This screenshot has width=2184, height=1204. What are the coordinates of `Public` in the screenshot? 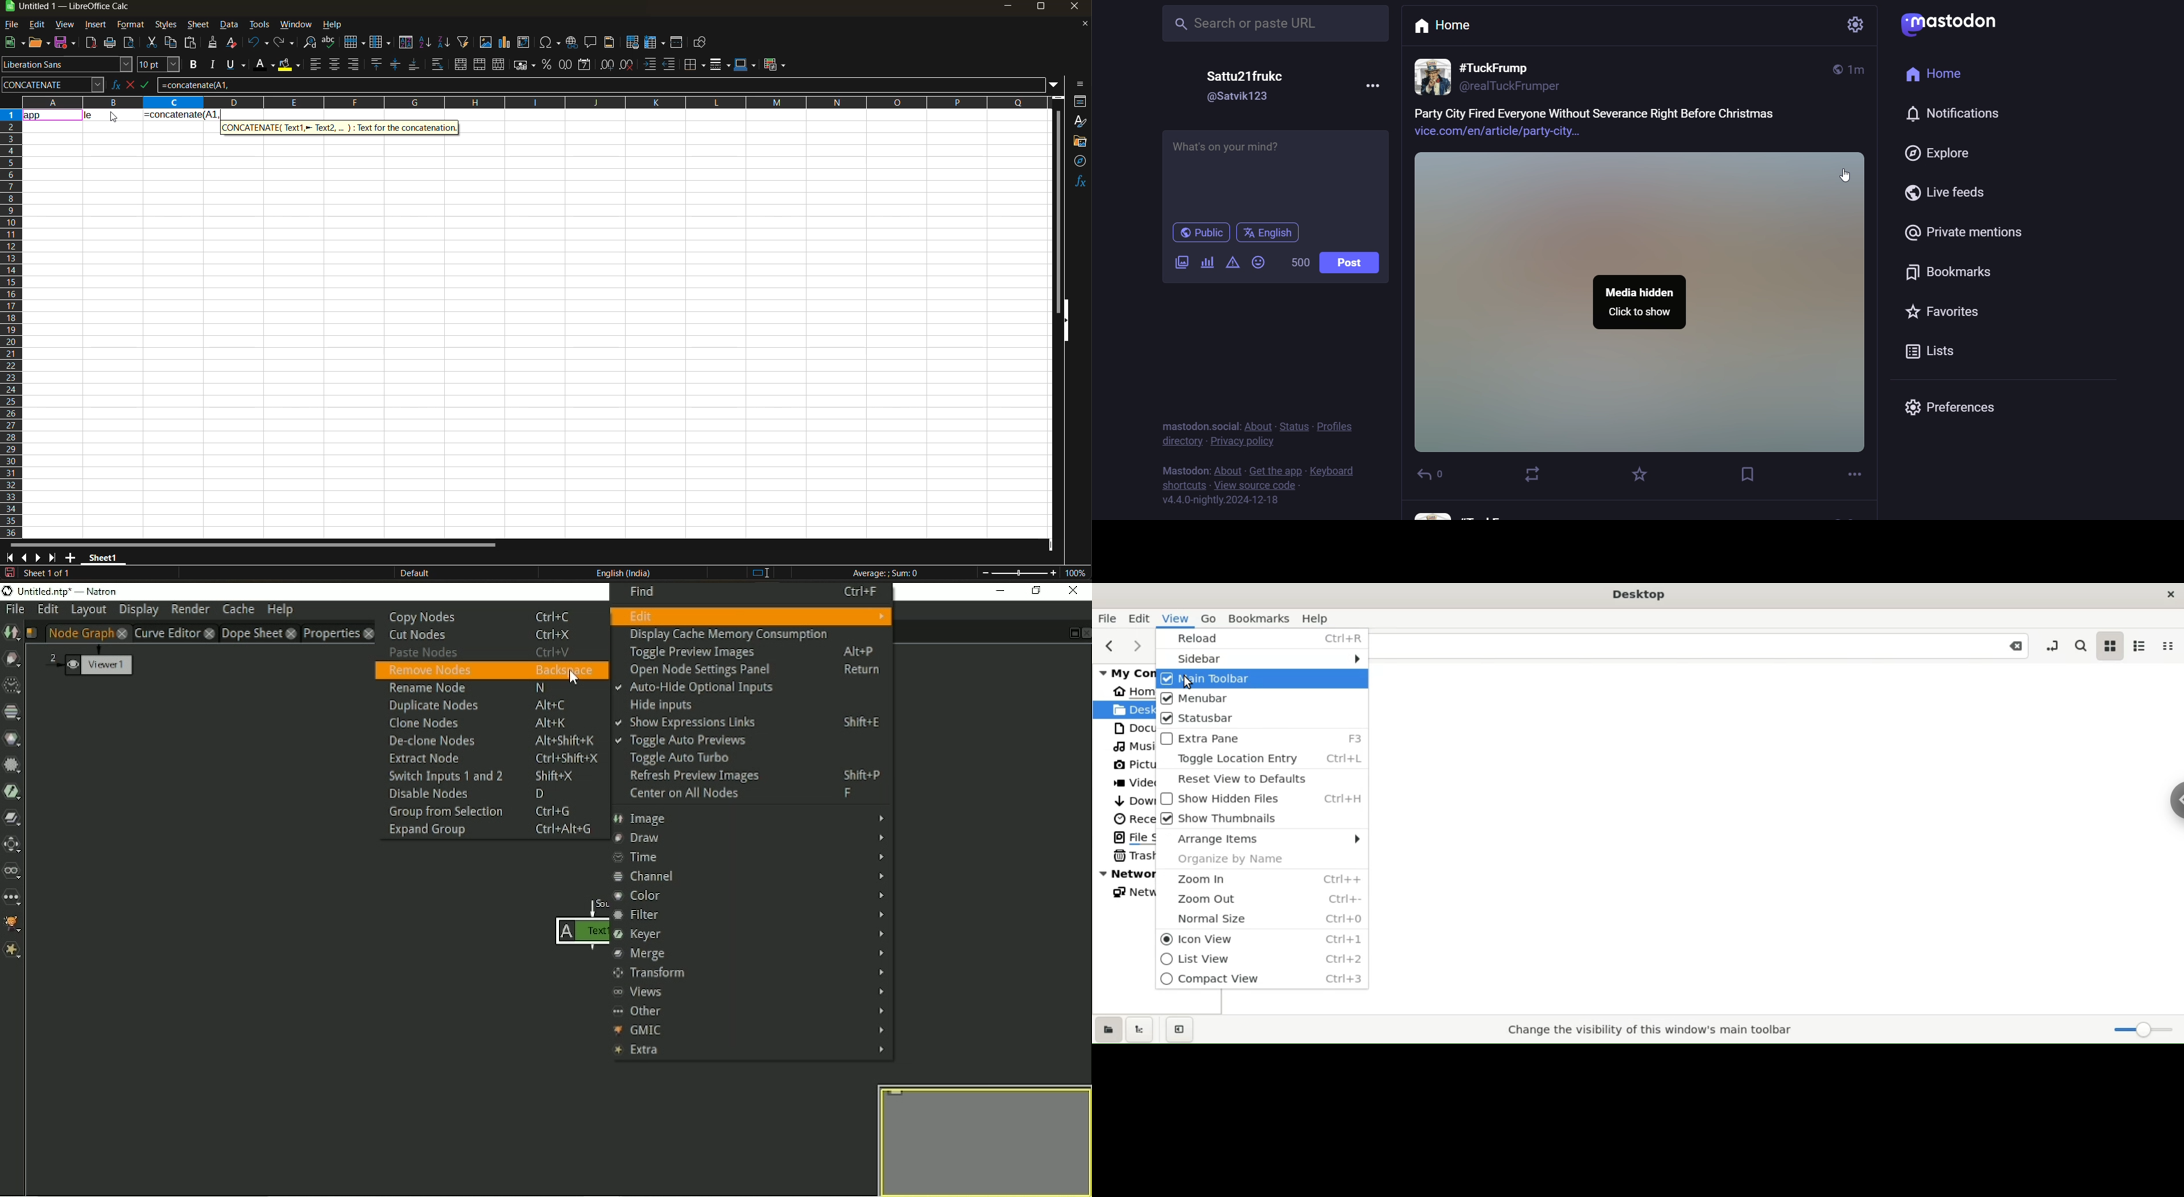 It's located at (1202, 233).